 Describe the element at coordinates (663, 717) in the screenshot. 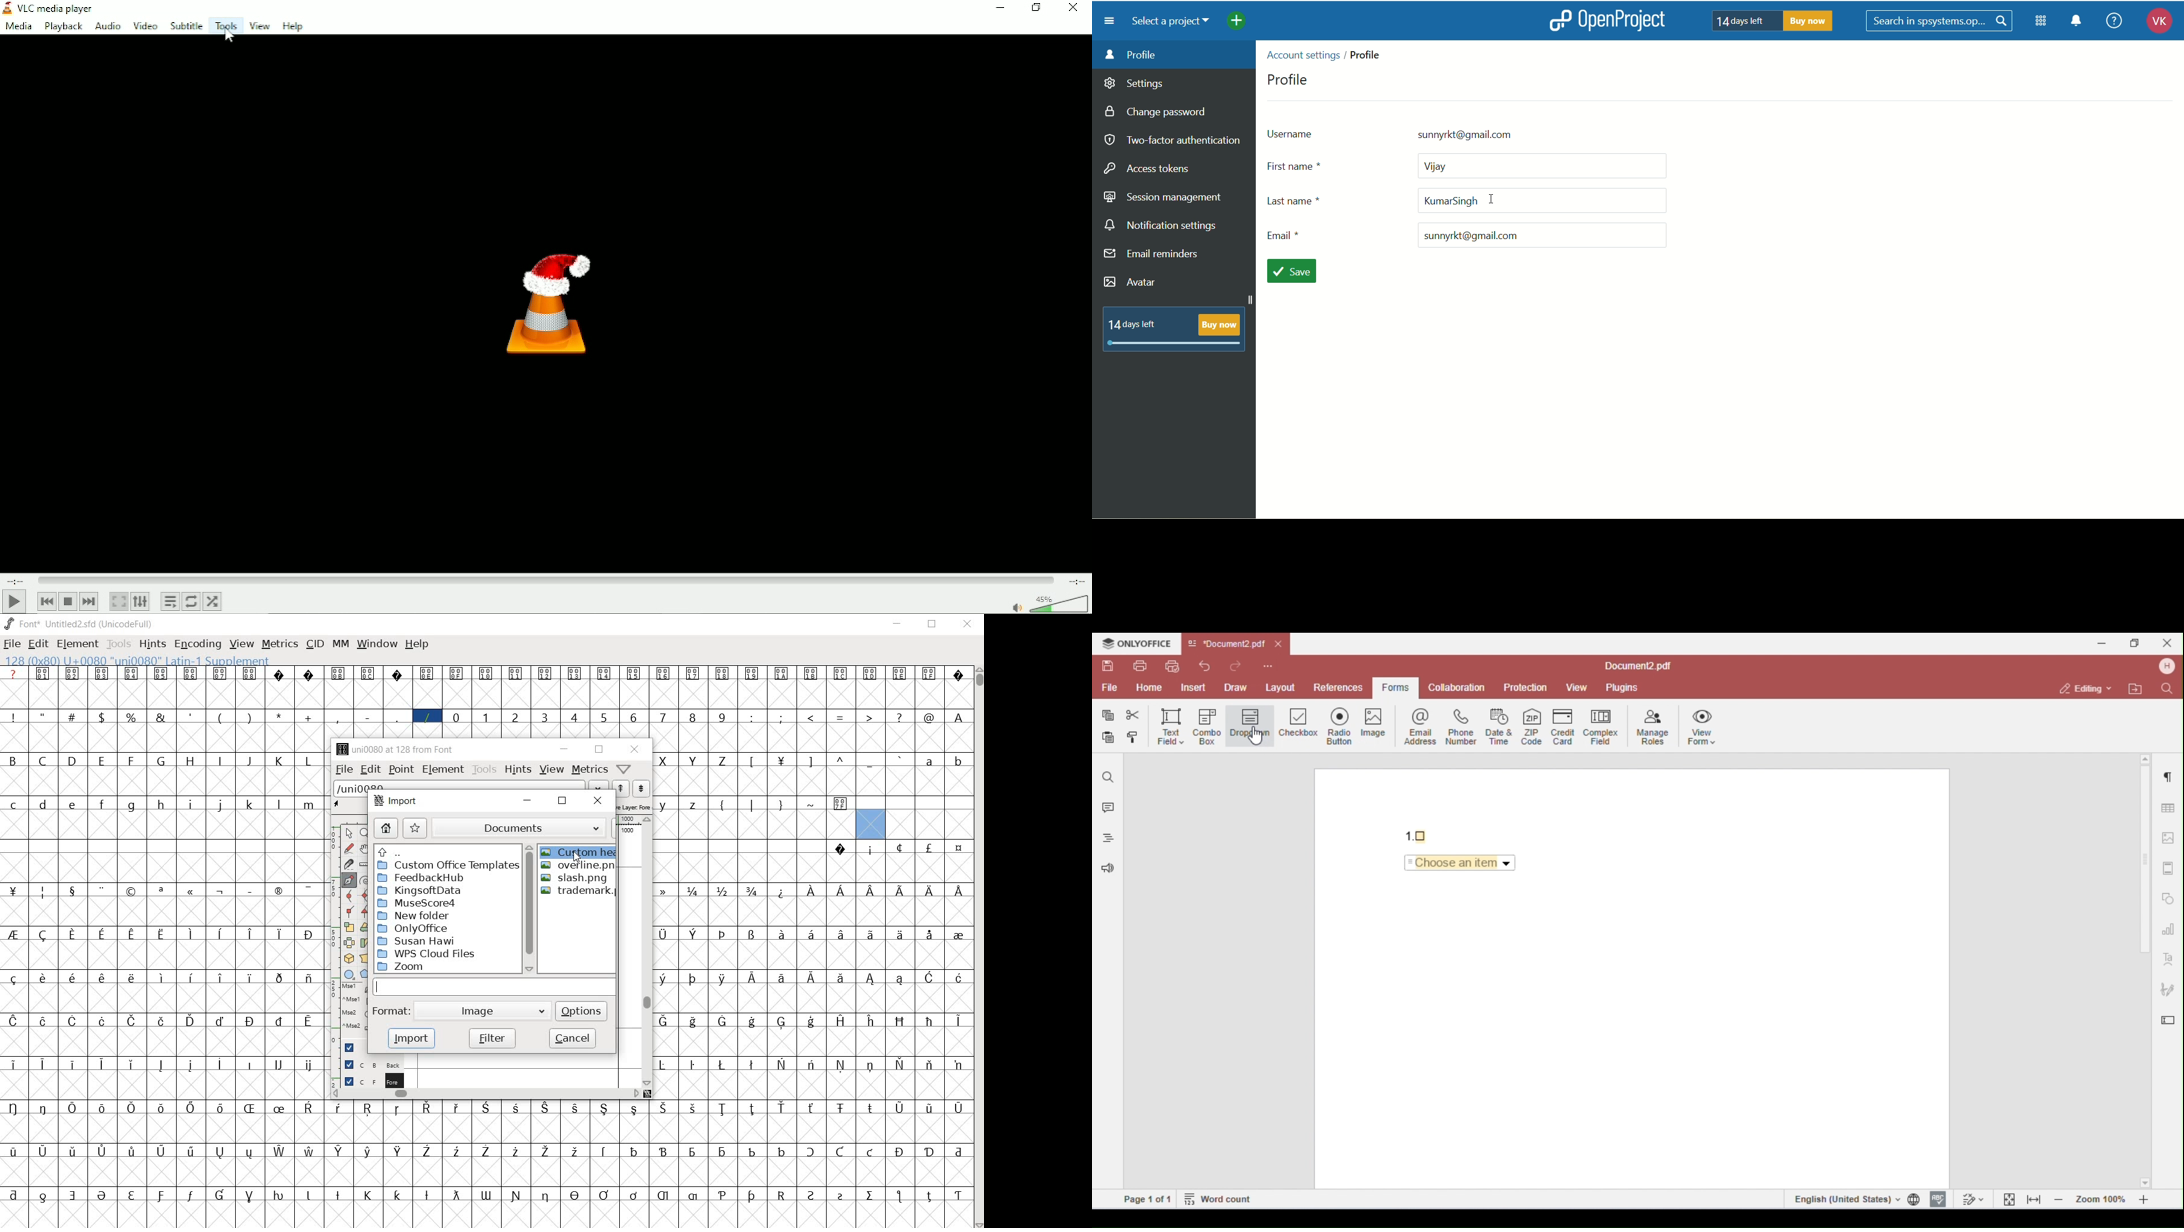

I see `glyph` at that location.